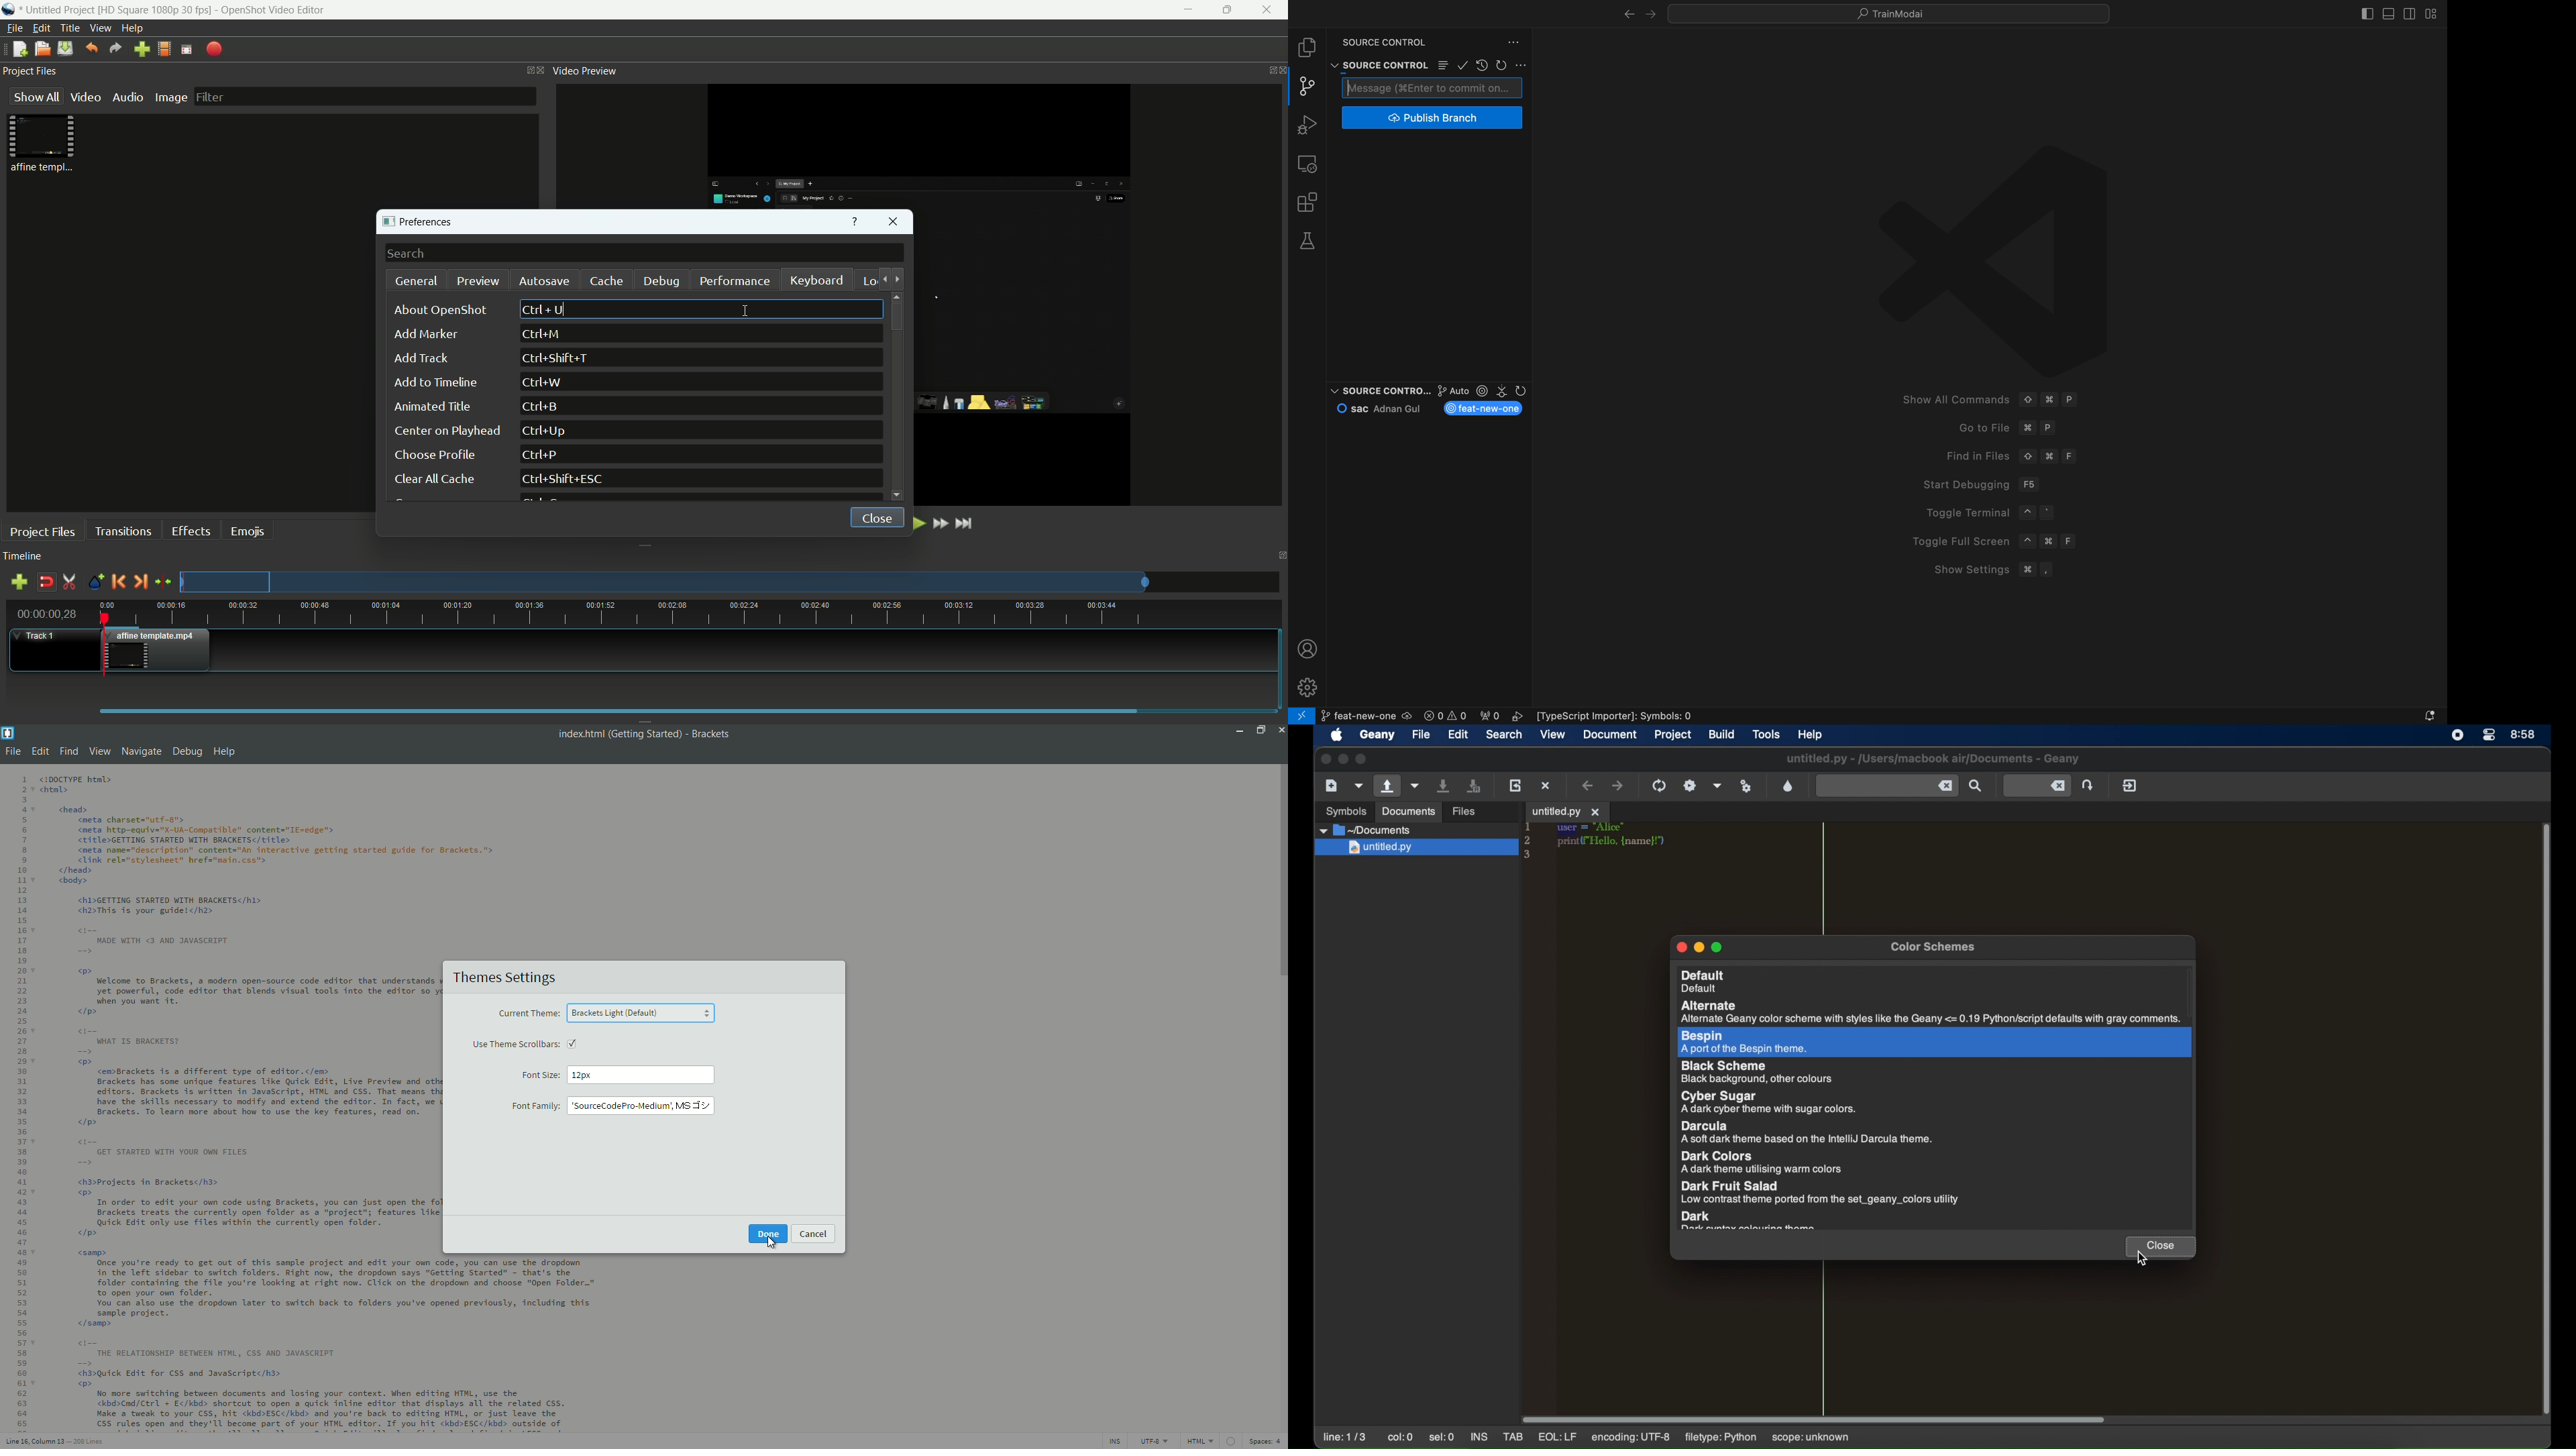 This screenshot has width=2576, height=1456. Describe the element at coordinates (101, 28) in the screenshot. I see `view menu` at that location.